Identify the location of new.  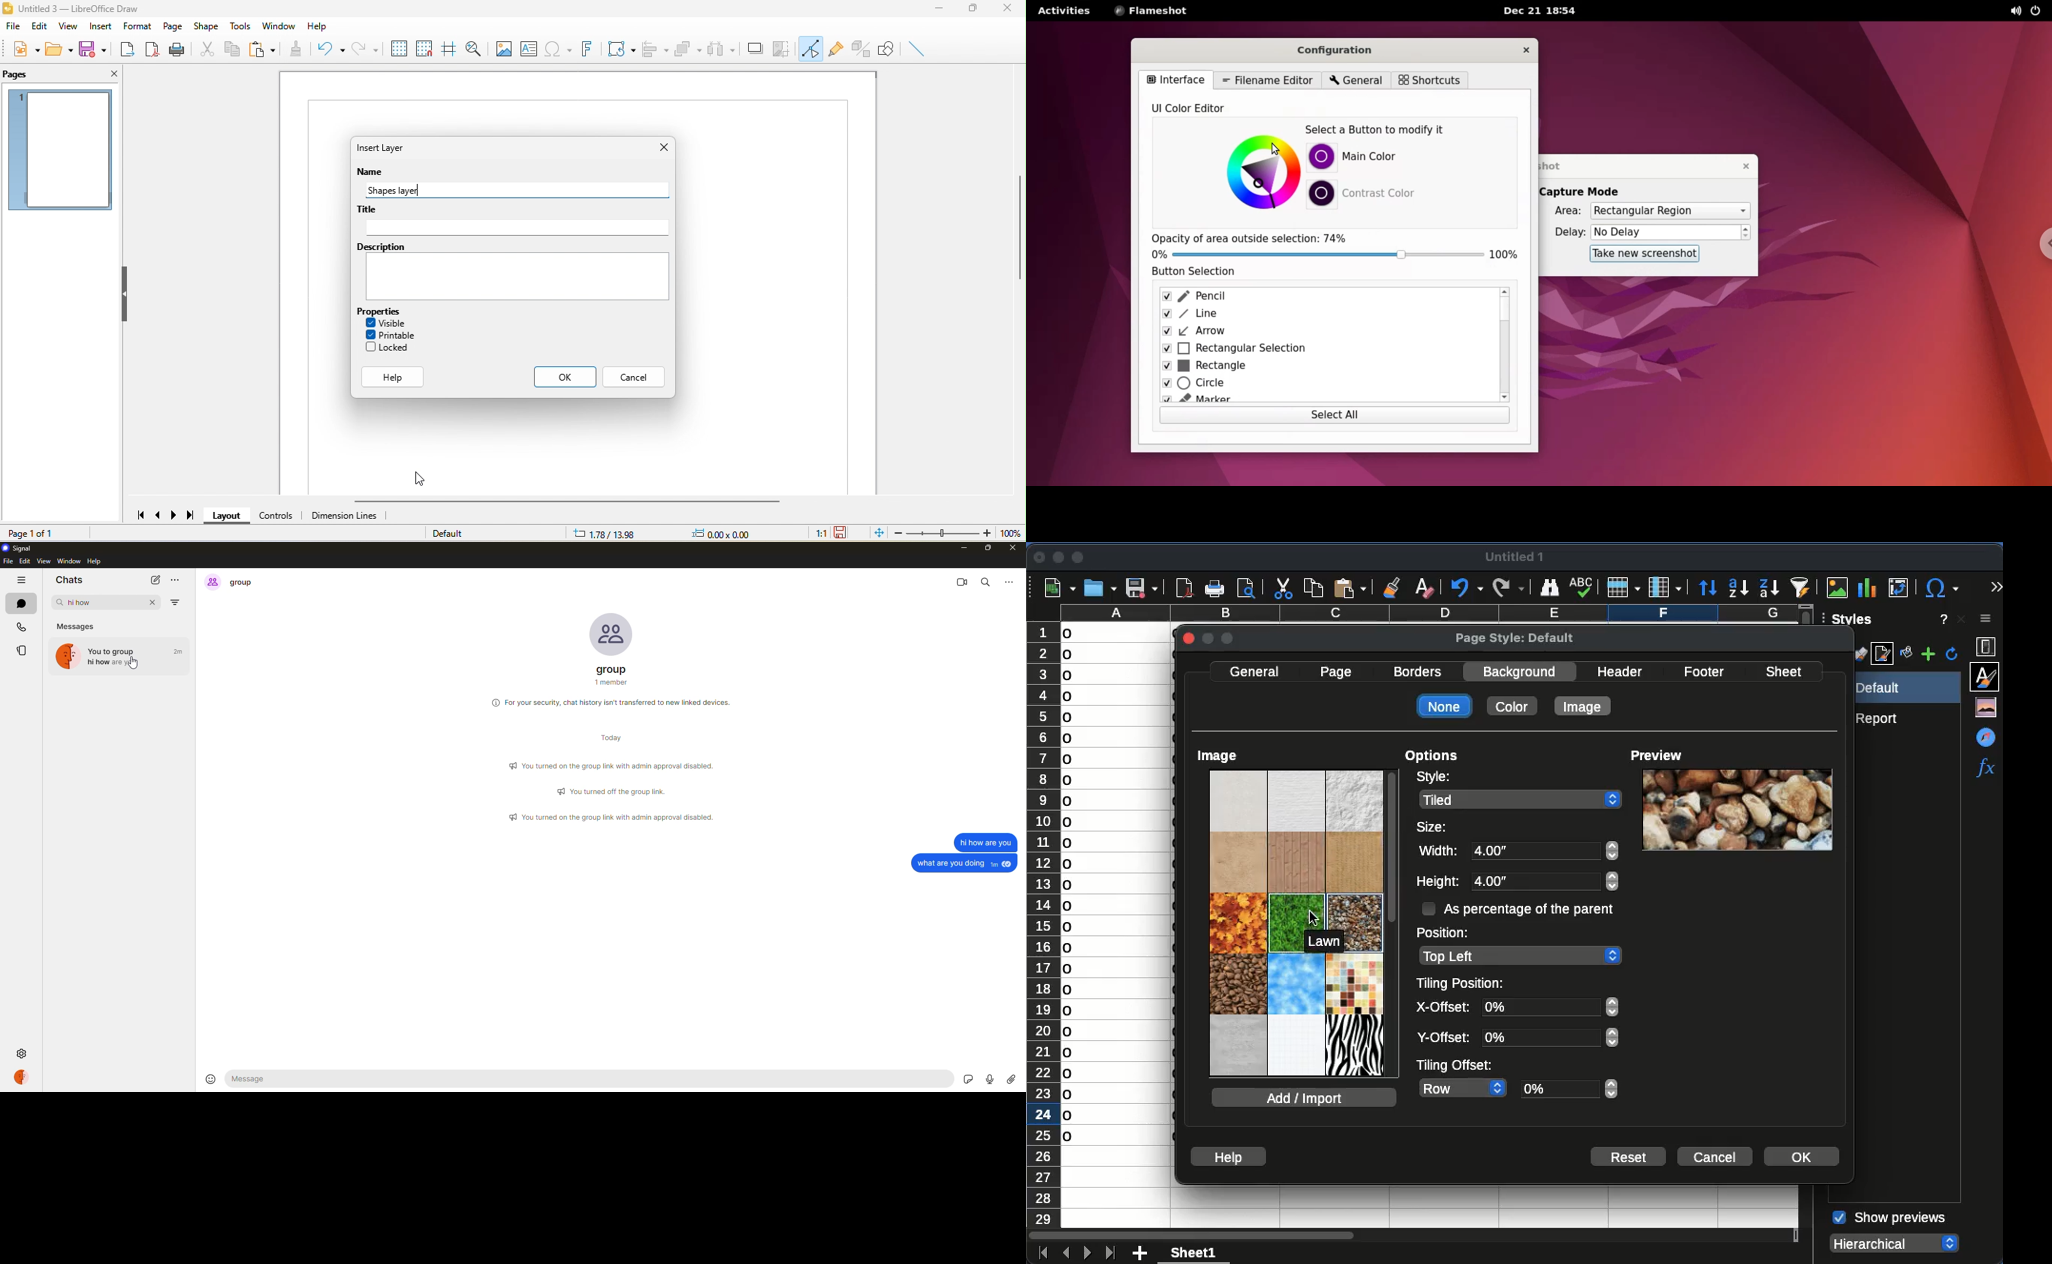
(1058, 589).